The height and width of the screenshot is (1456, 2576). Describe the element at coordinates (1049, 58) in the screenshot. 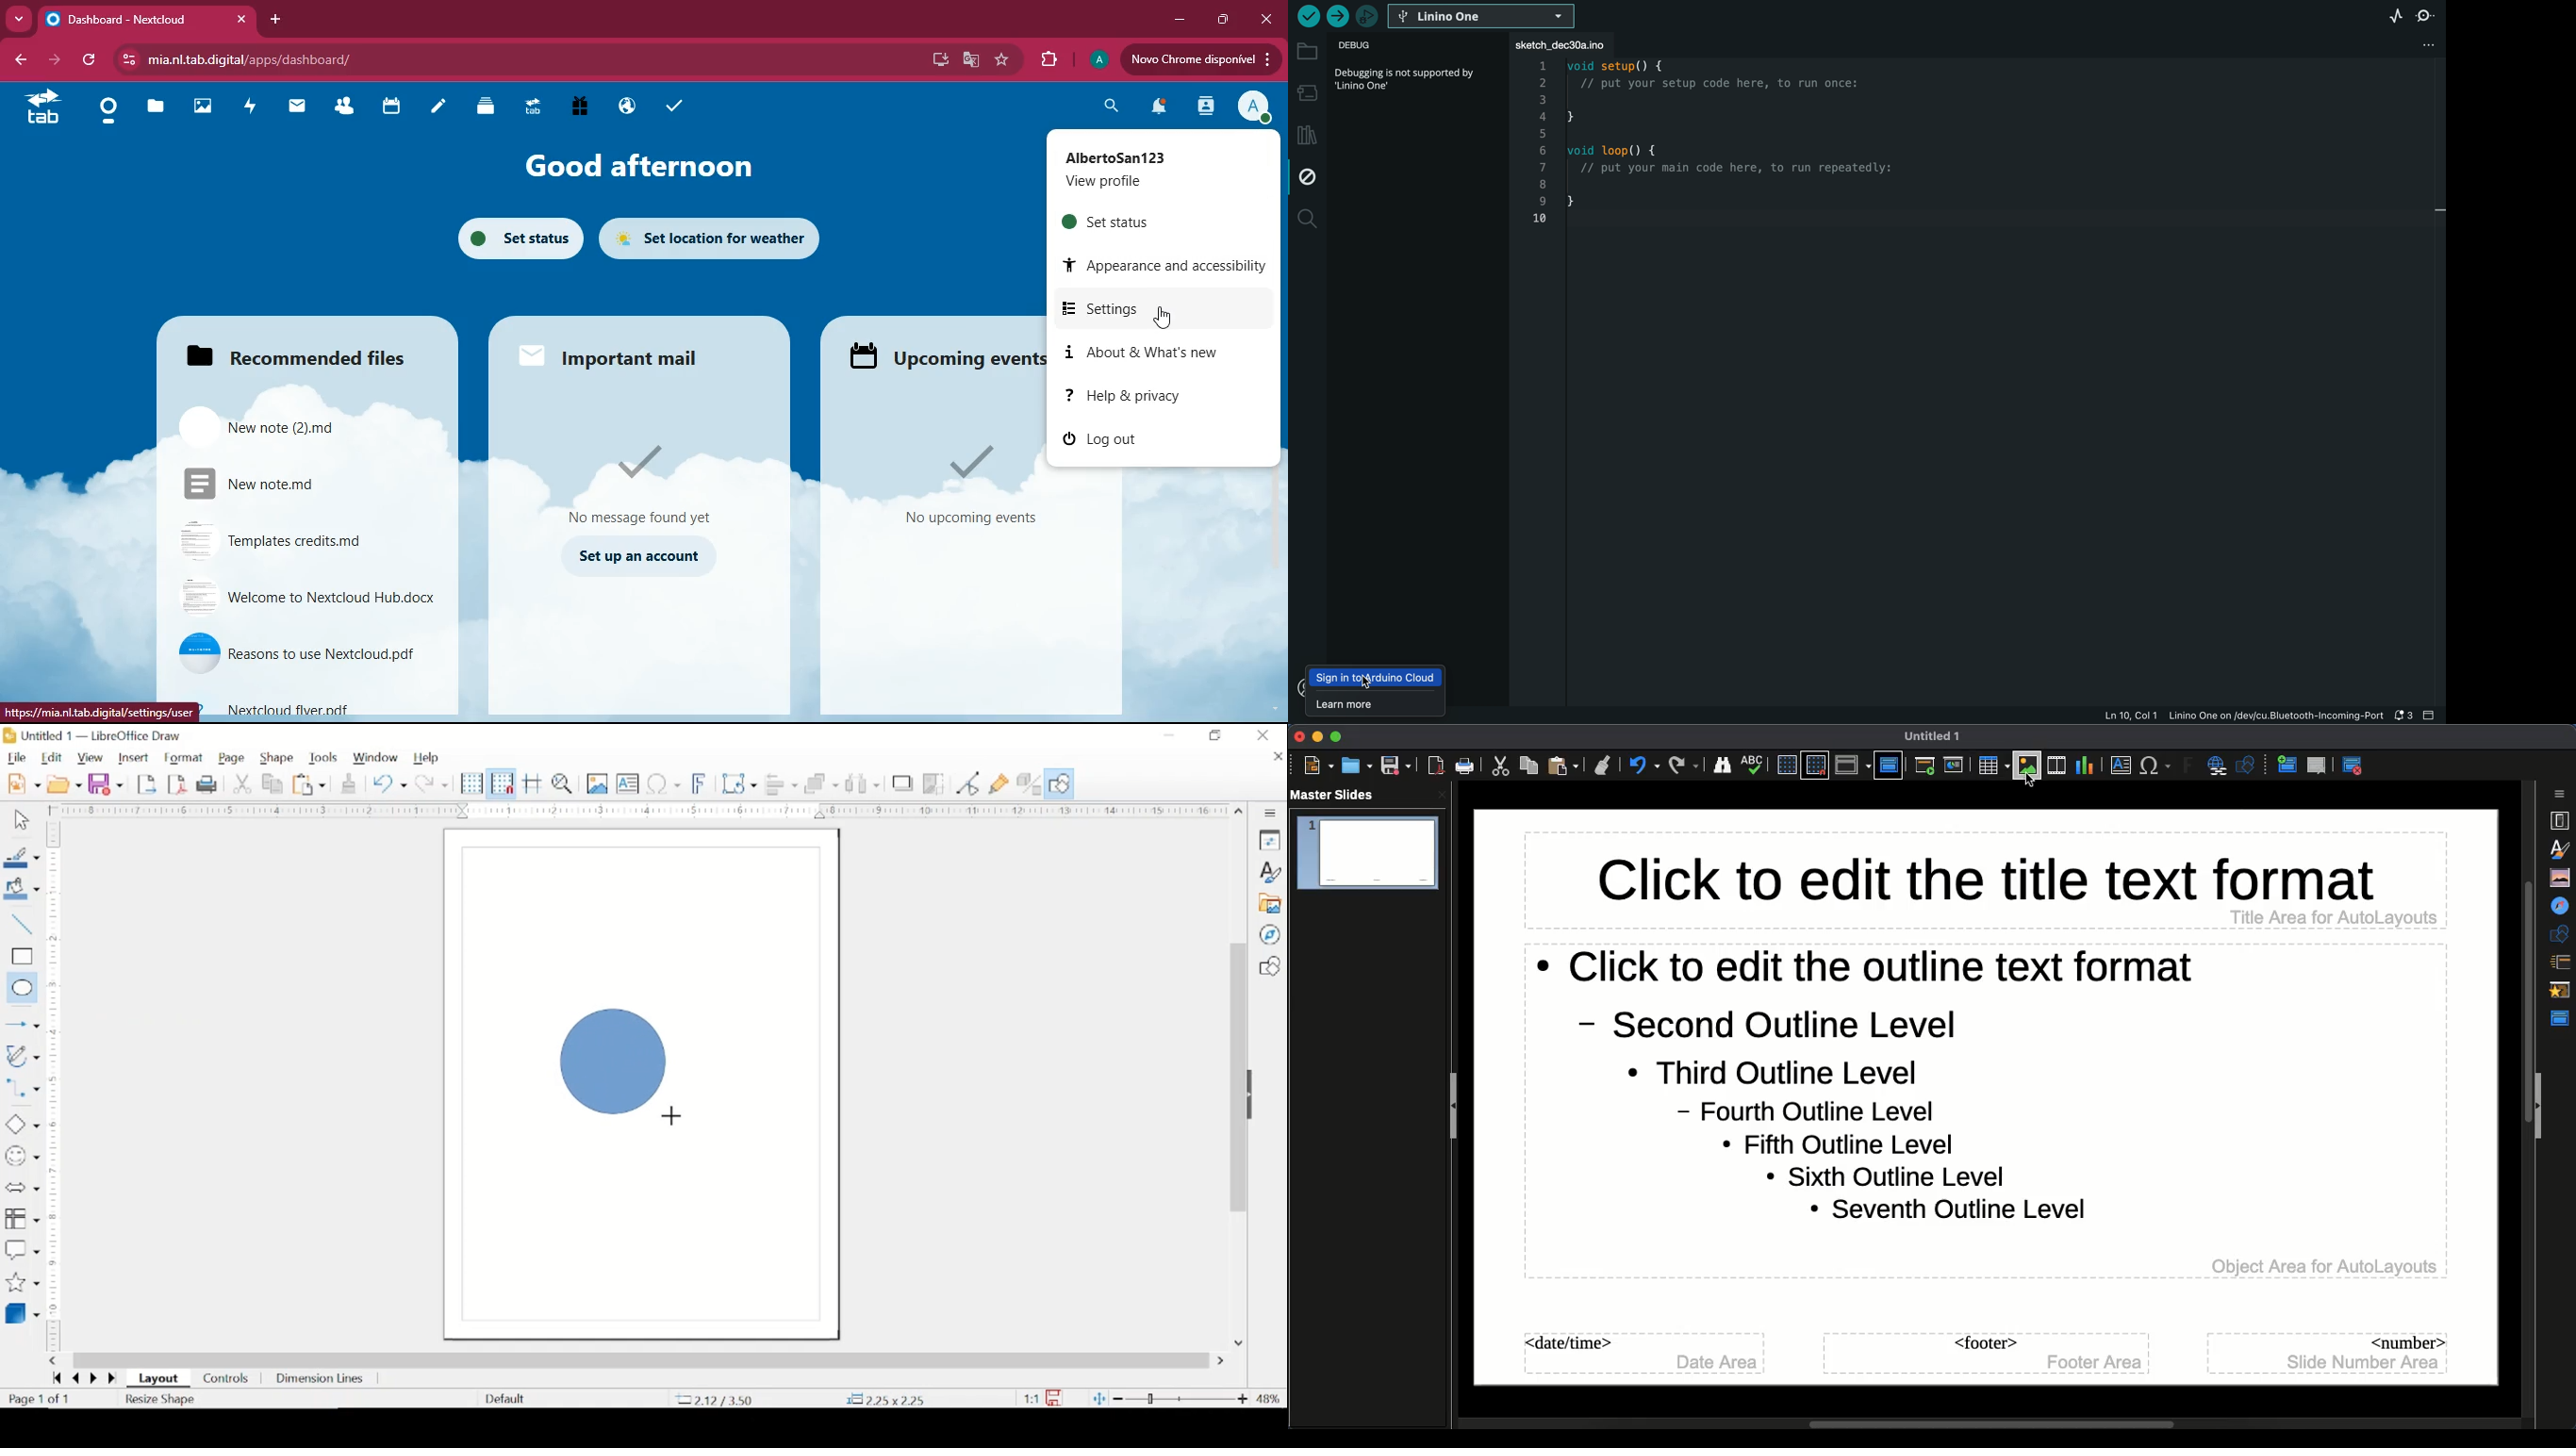

I see `extensions` at that location.